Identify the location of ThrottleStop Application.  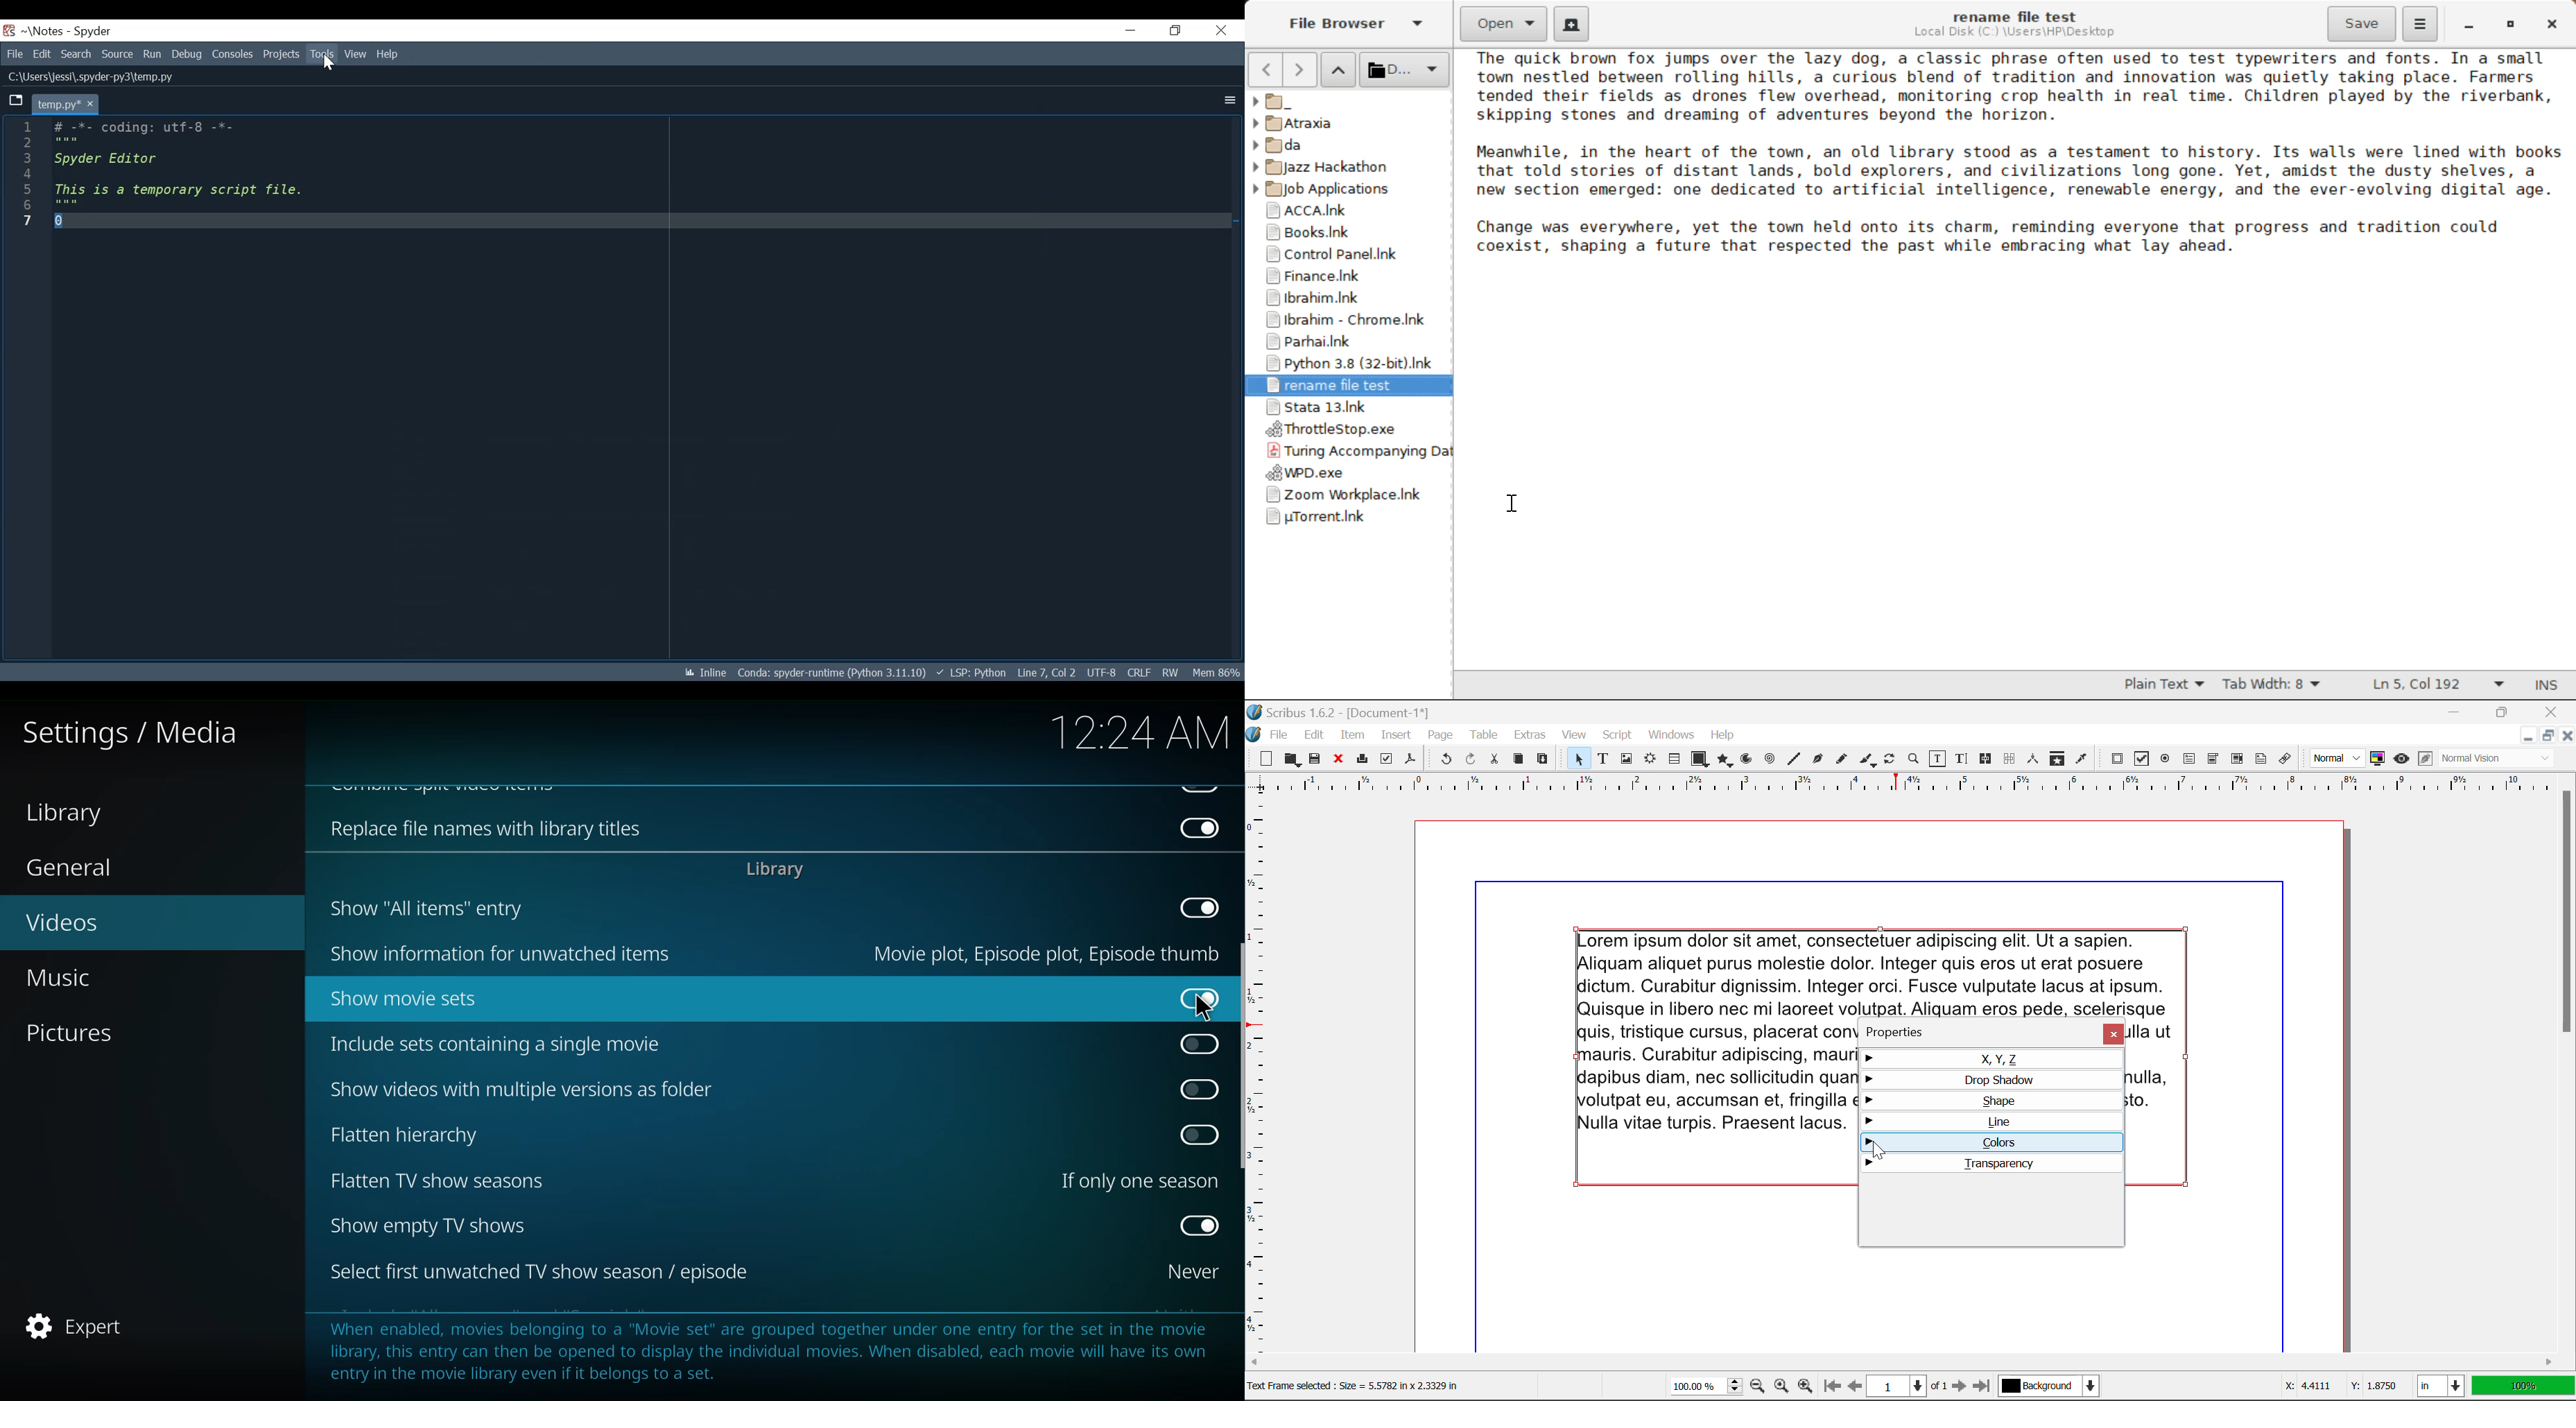
(1345, 430).